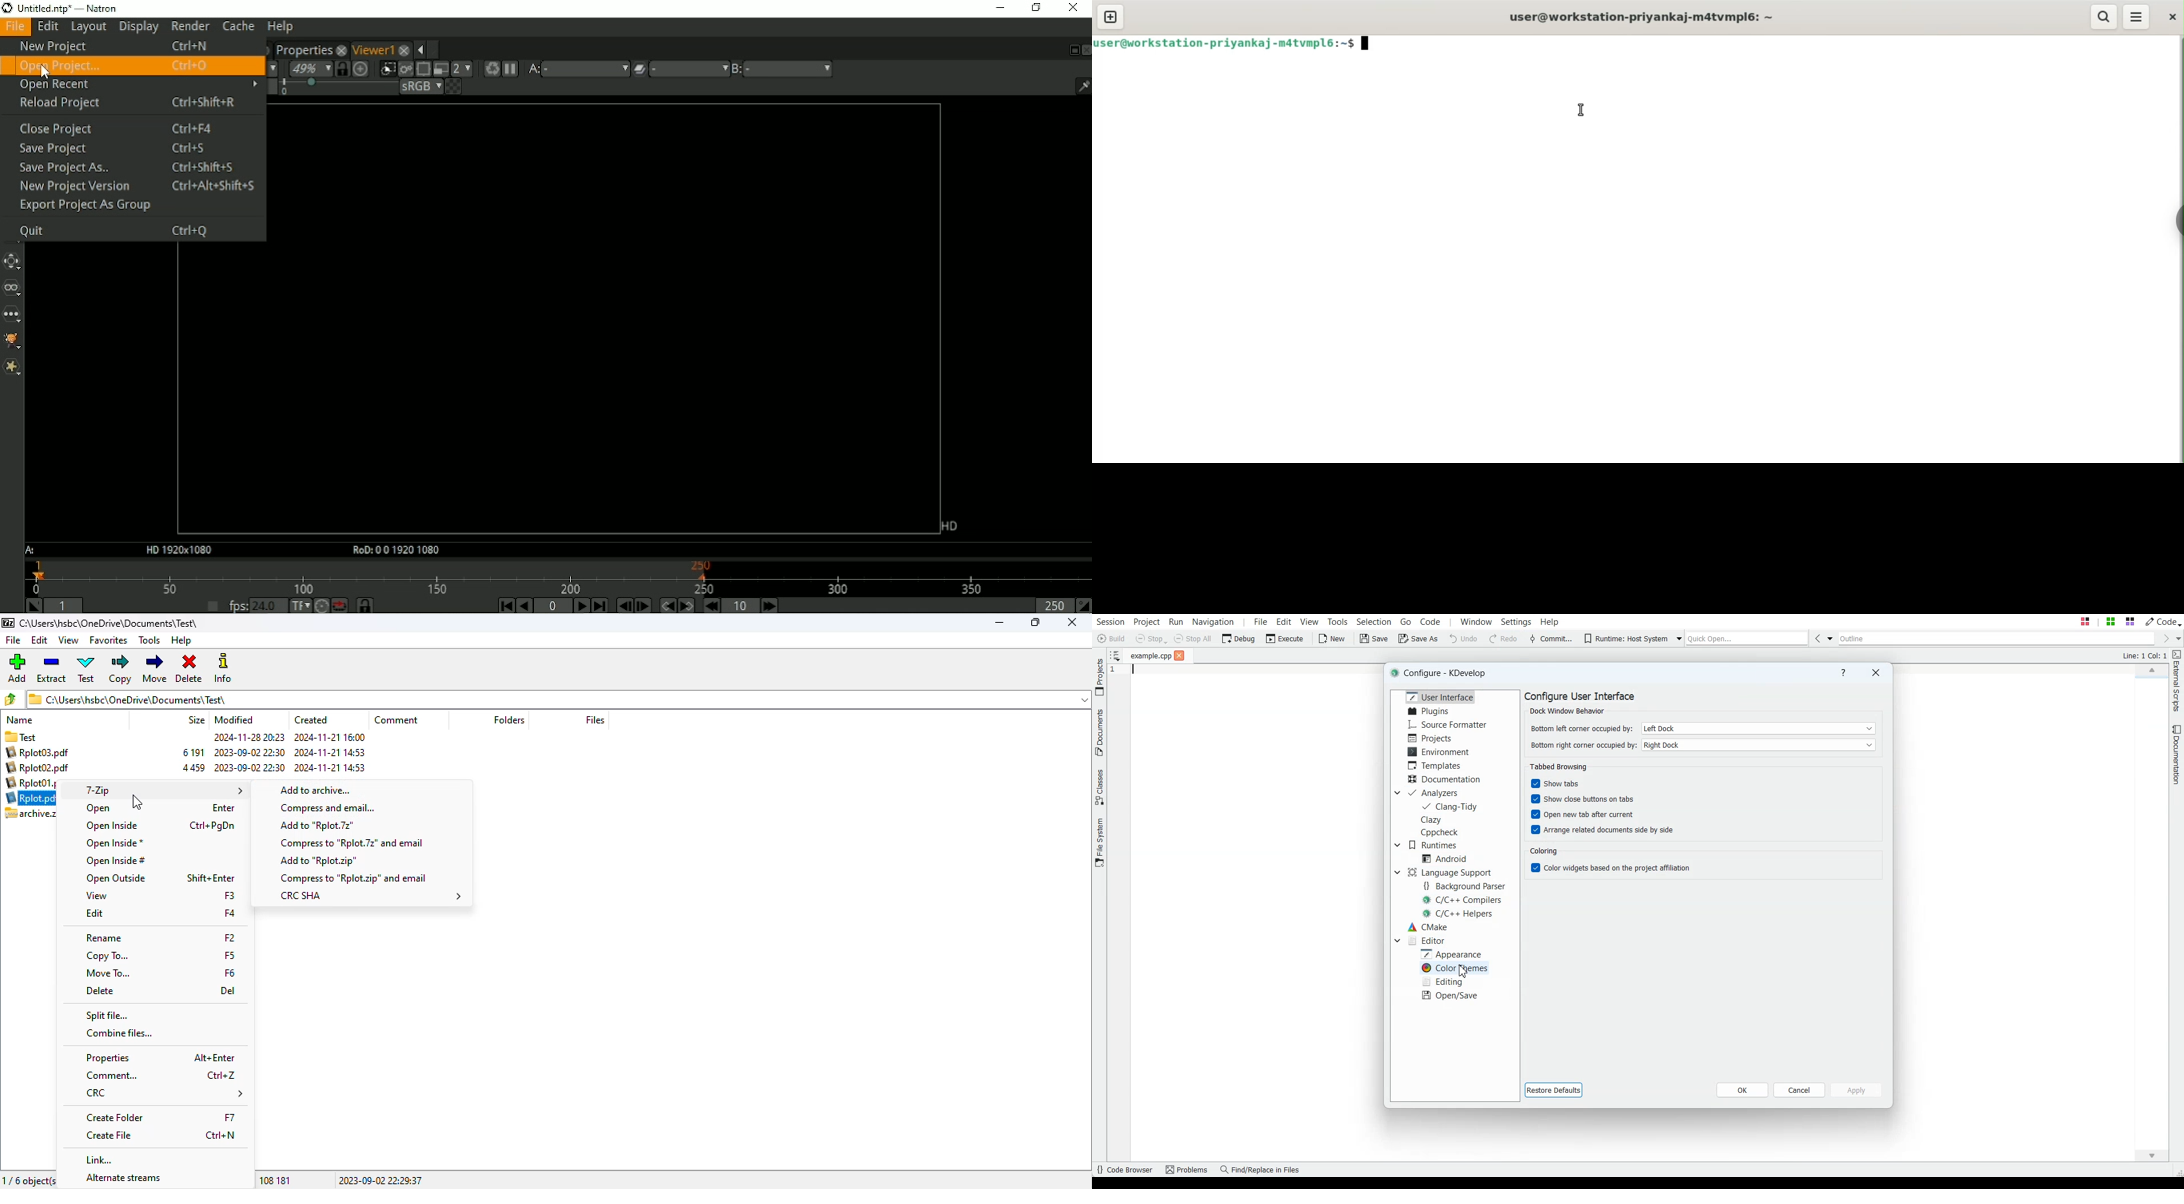 Image resolution: width=2184 pixels, height=1204 pixels. Describe the element at coordinates (195, 720) in the screenshot. I see `size` at that location.